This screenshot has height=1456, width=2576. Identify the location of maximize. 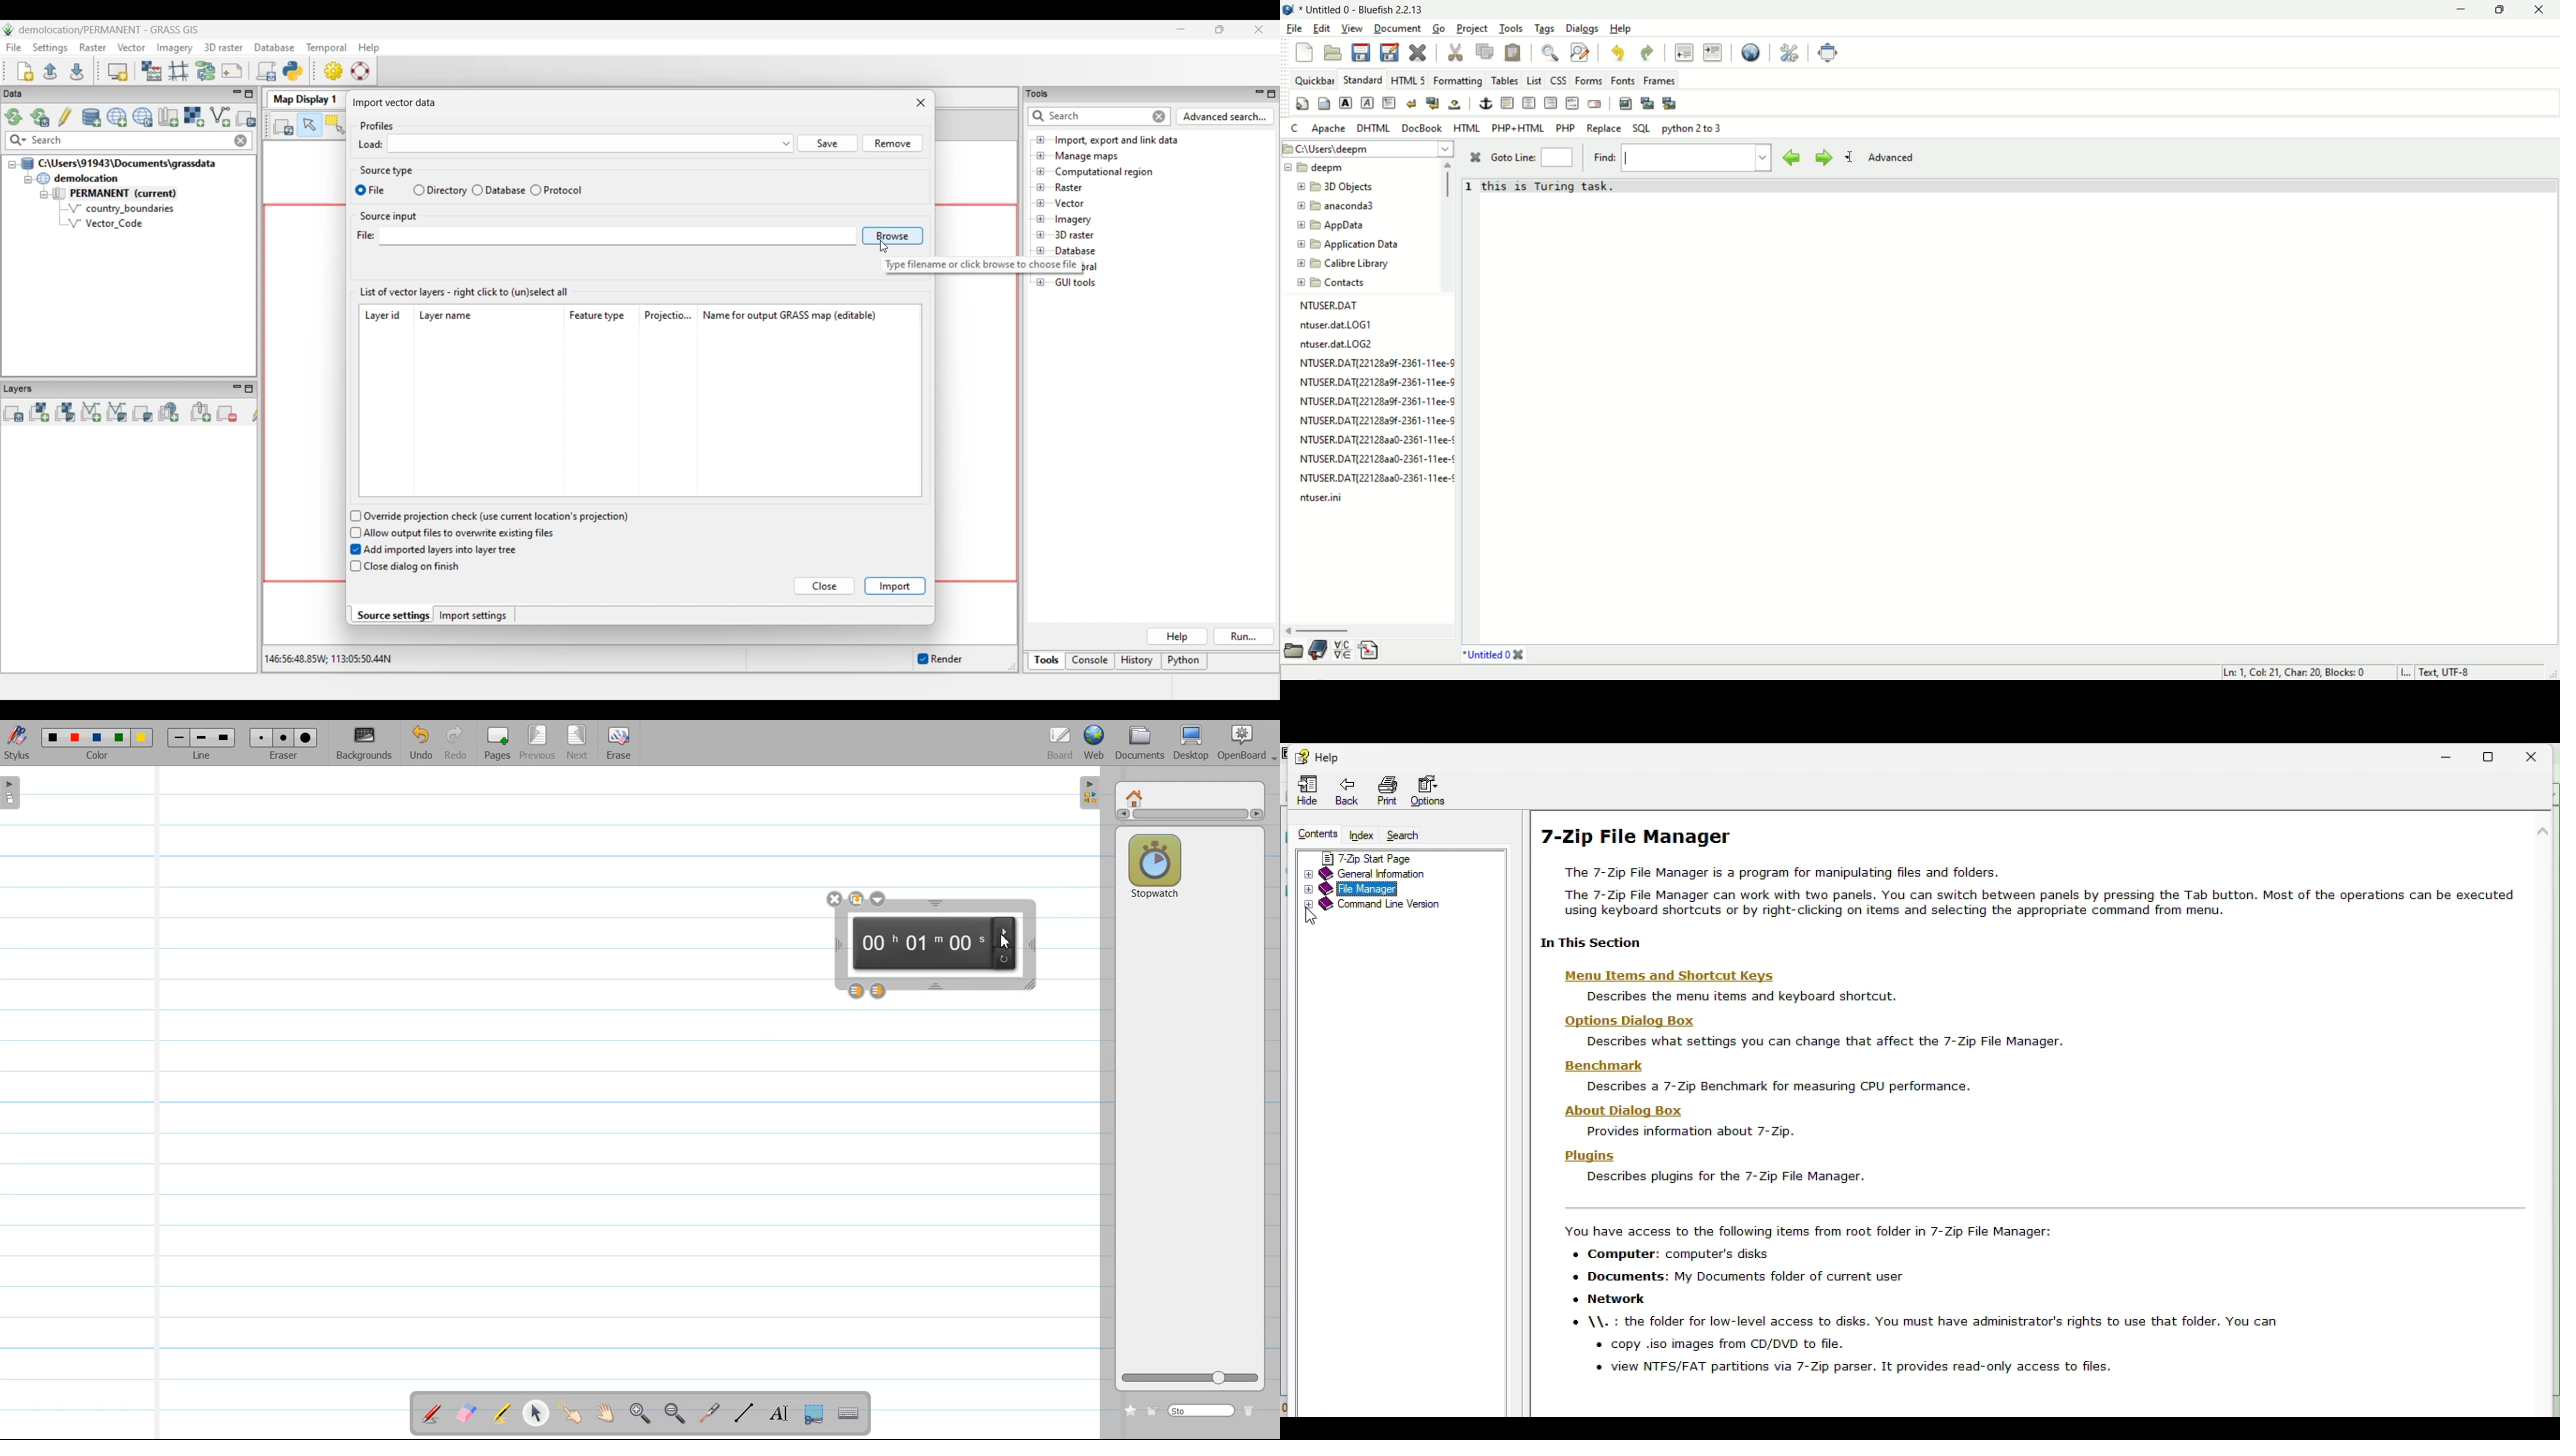
(2503, 11).